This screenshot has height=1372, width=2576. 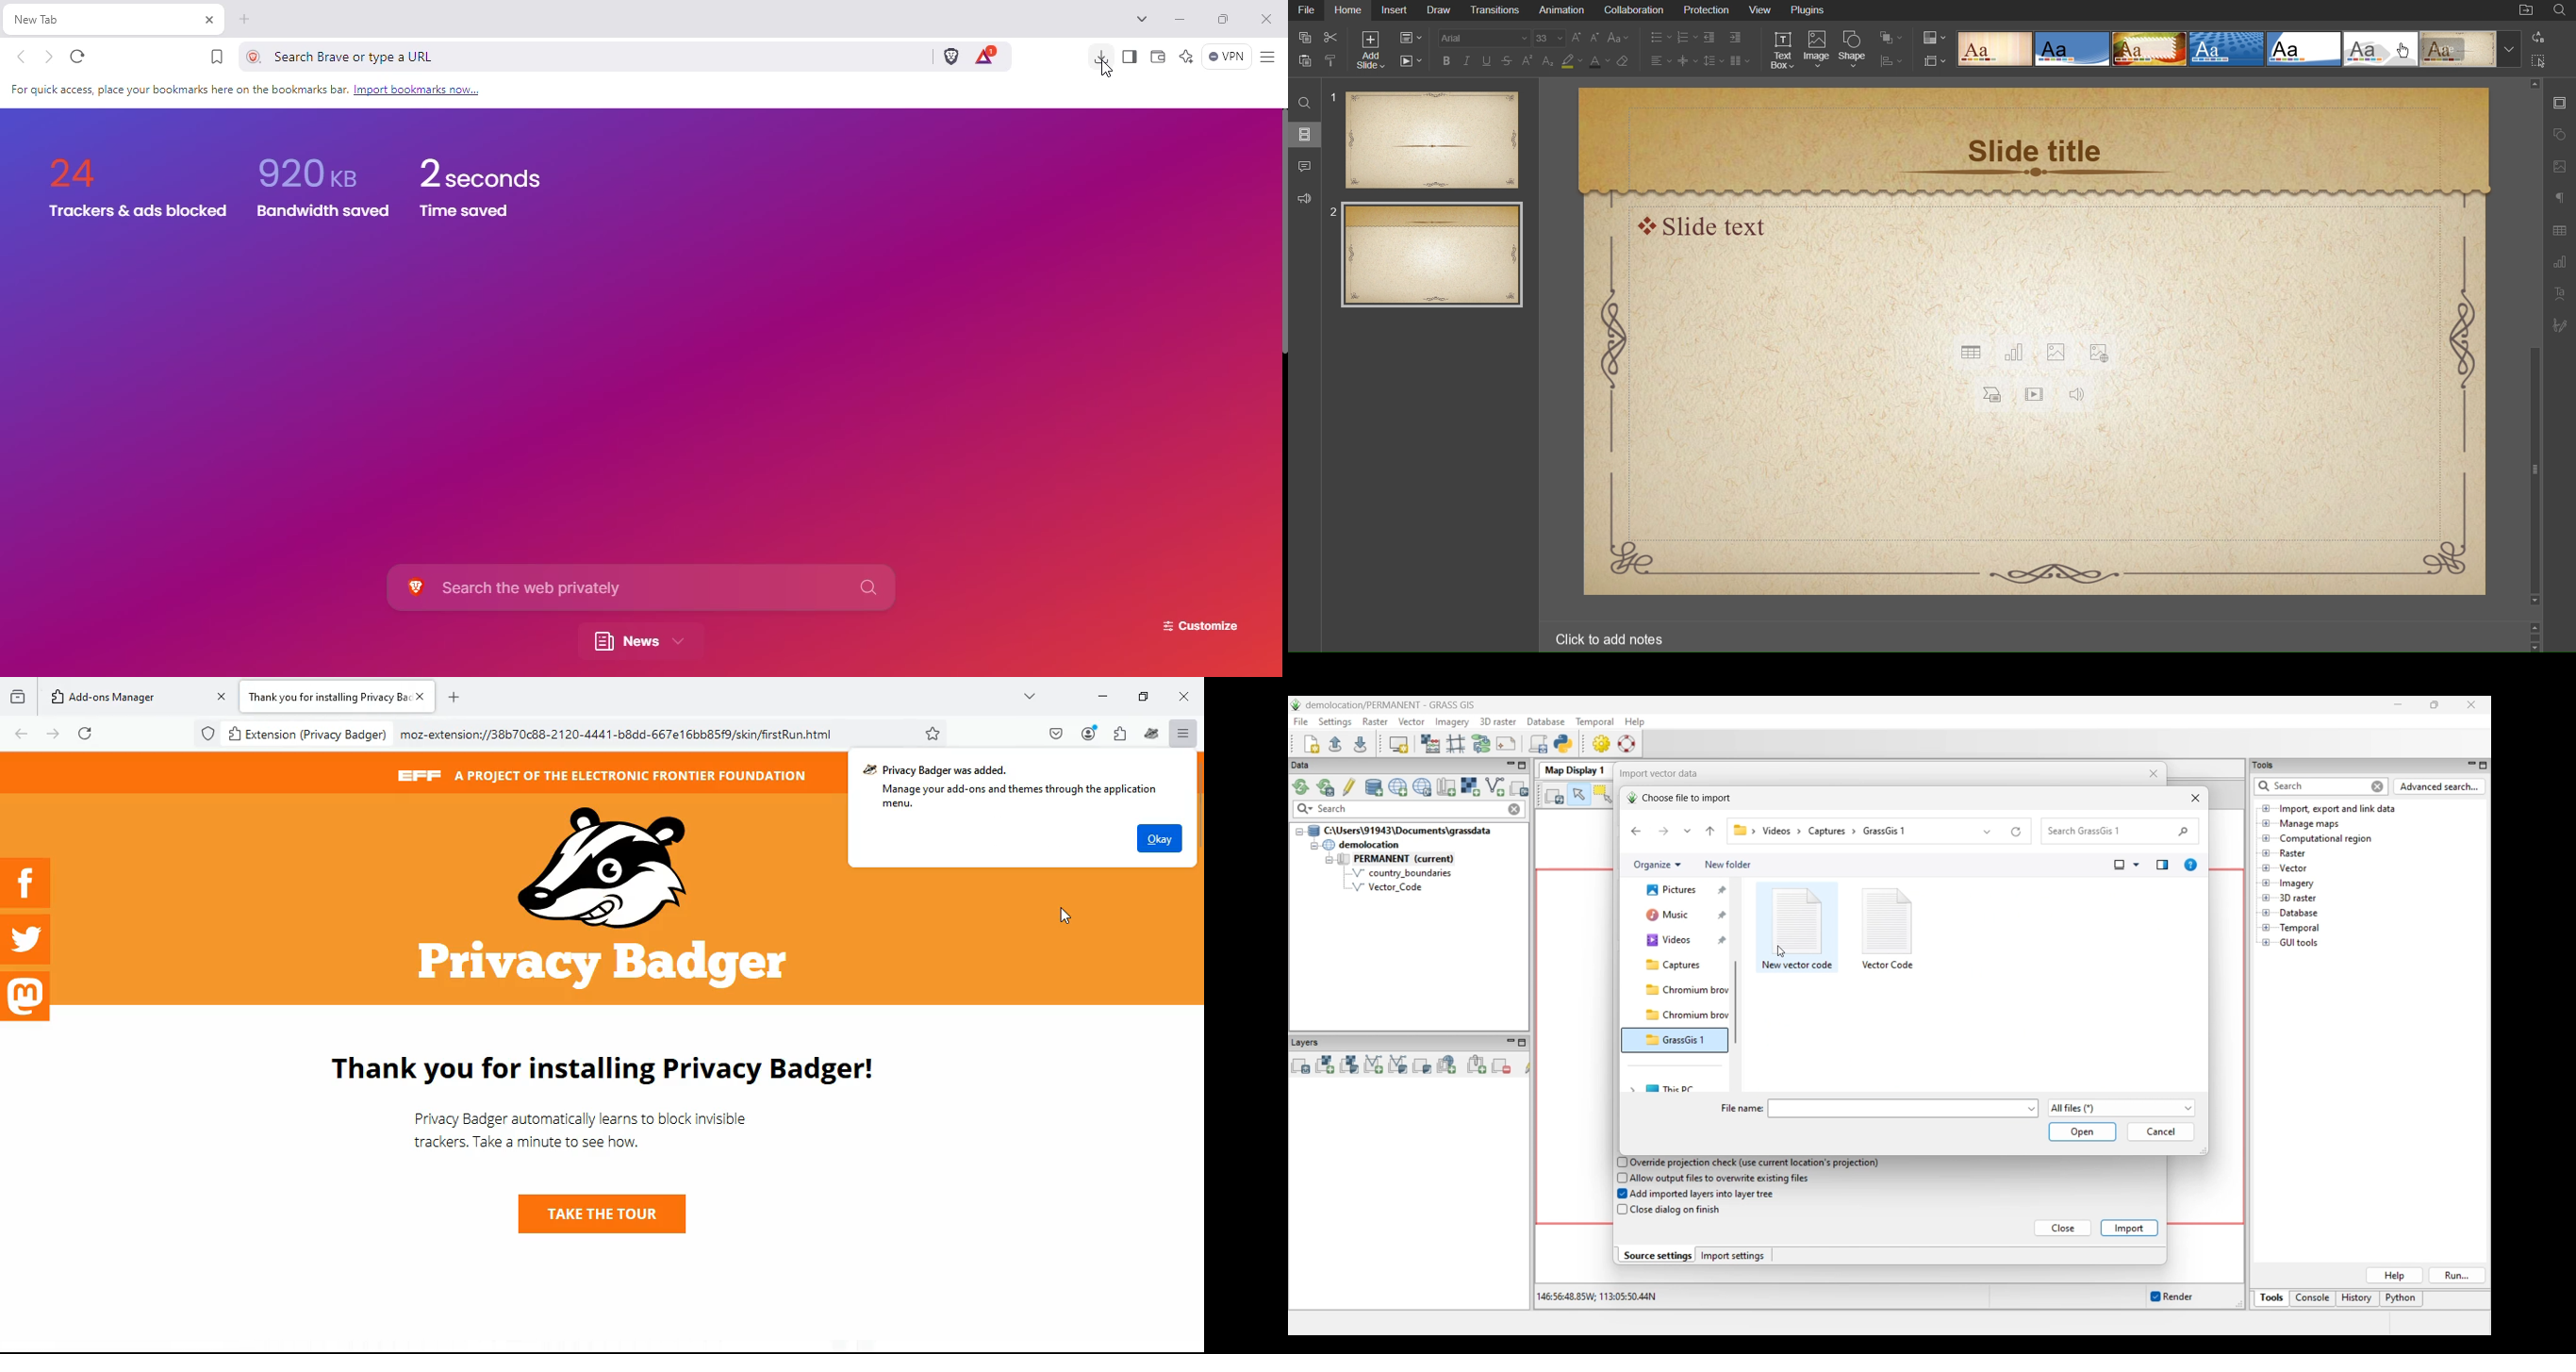 I want to click on Extension (Privacy Badger, so click(x=305, y=735).